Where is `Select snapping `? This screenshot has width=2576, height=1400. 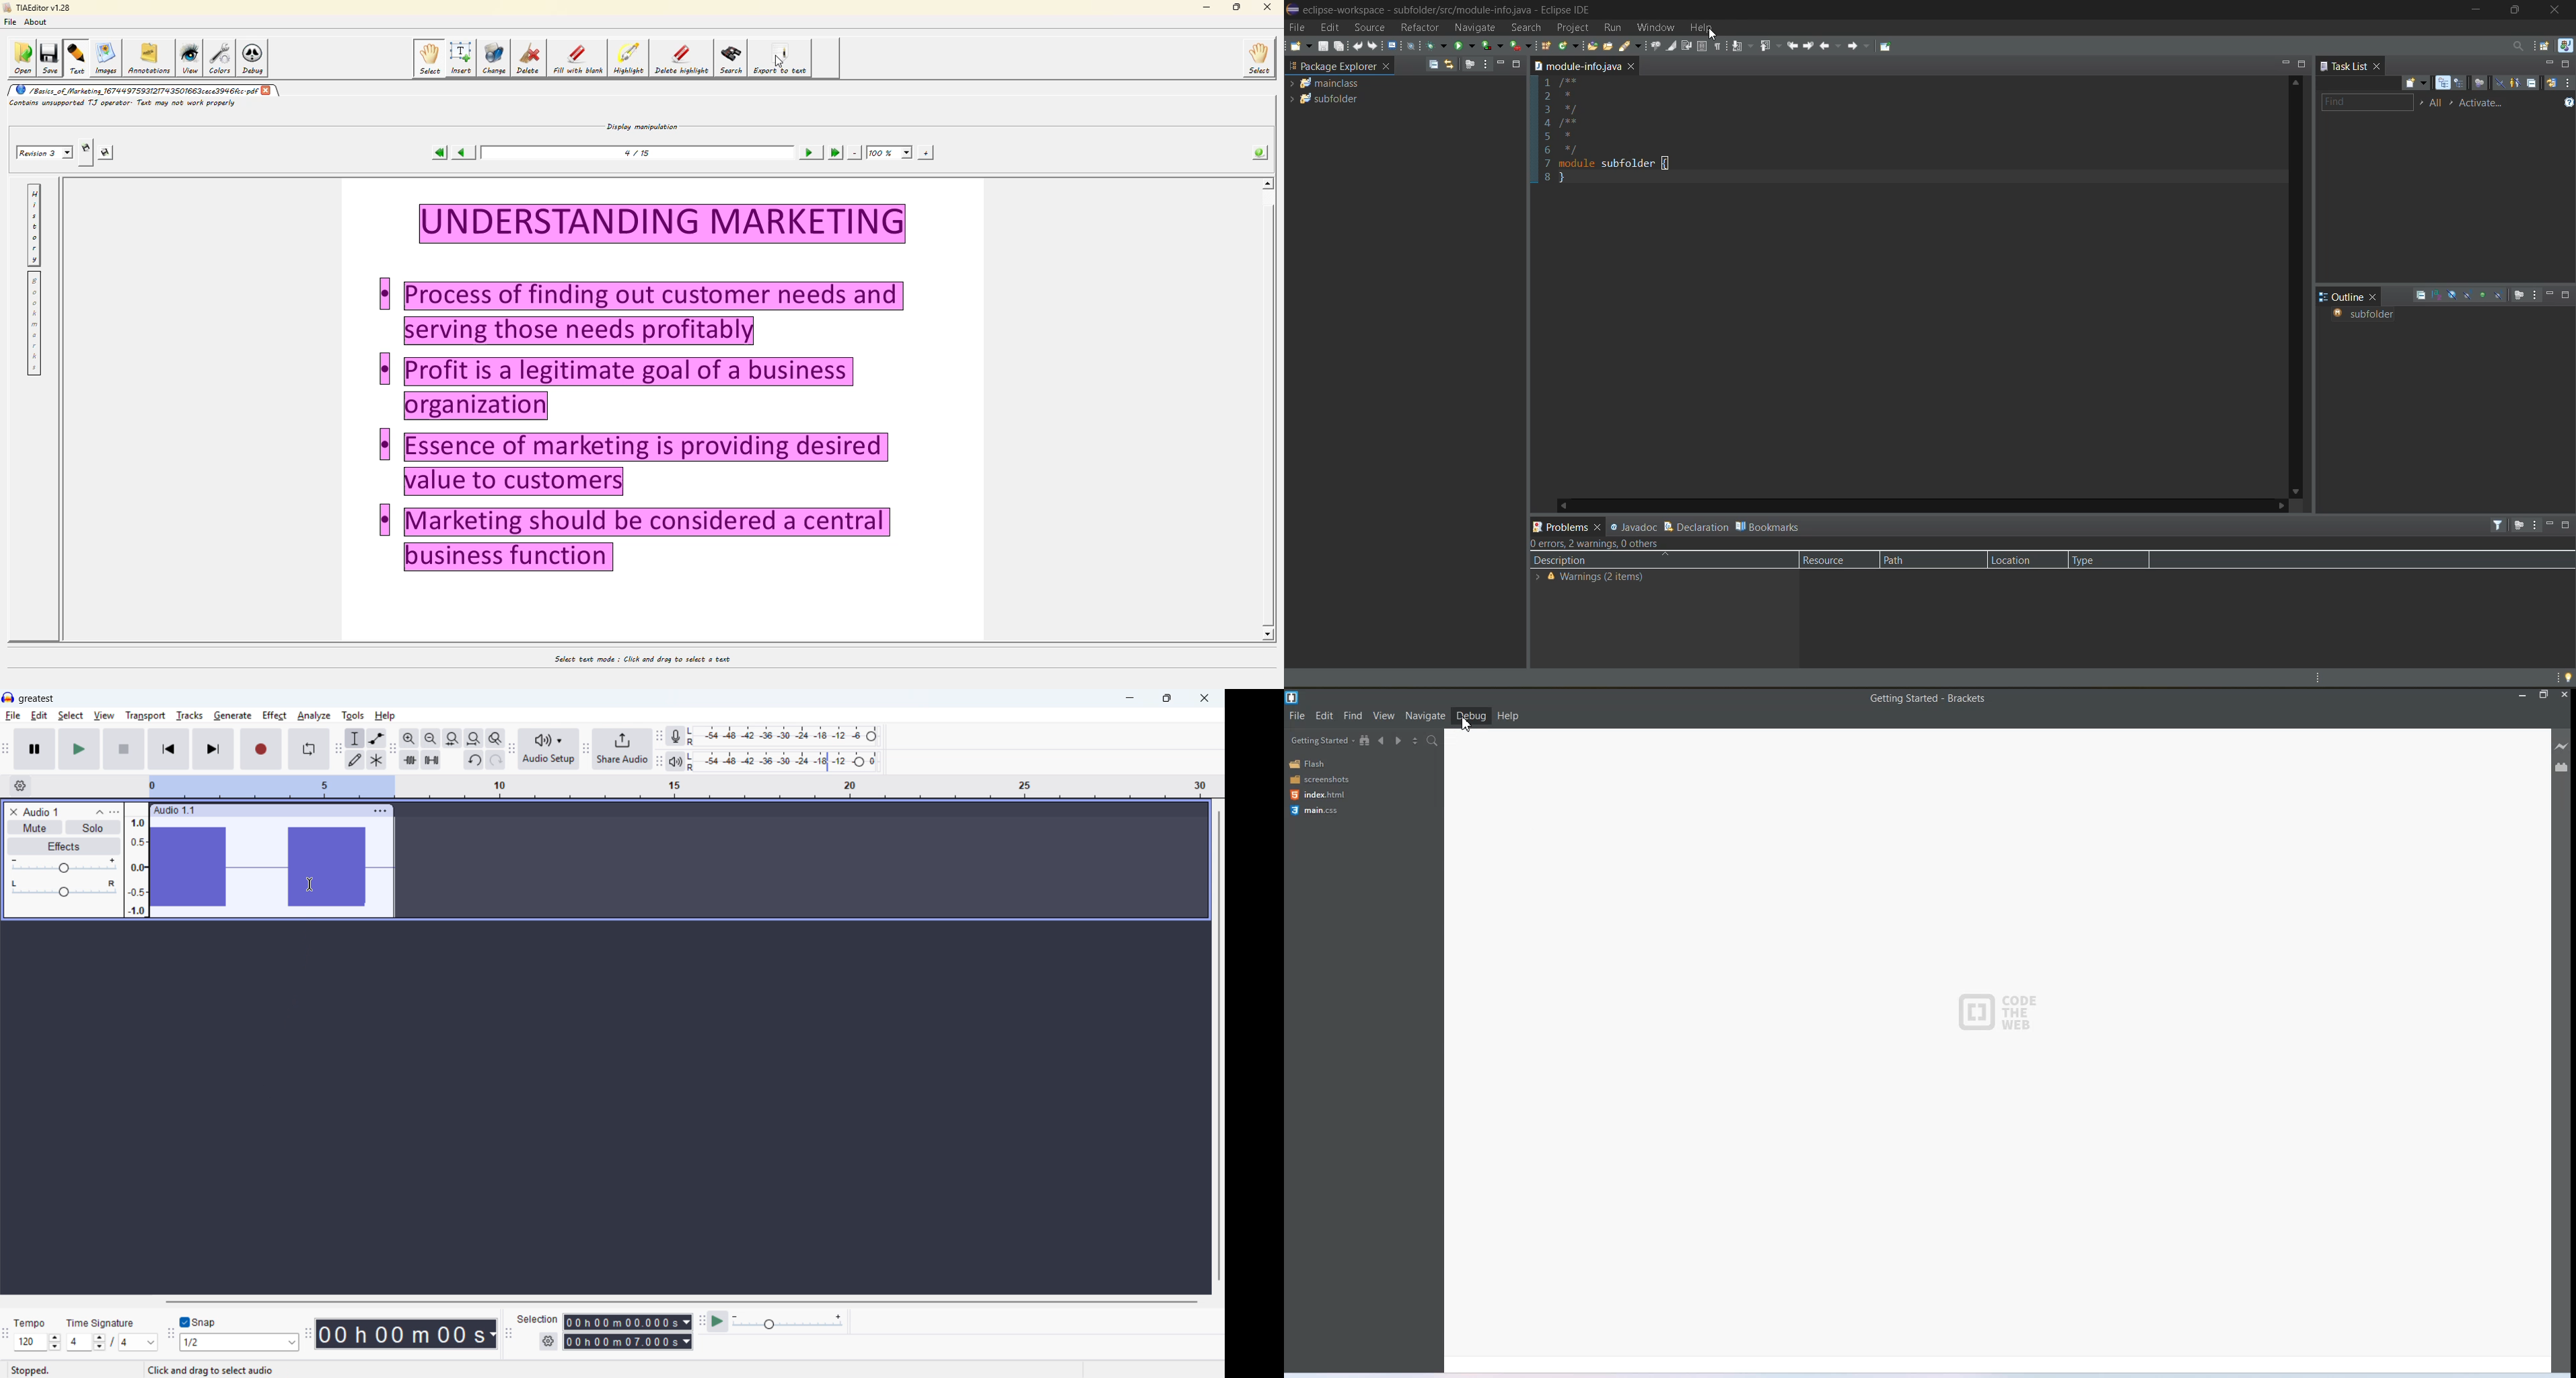
Select snapping  is located at coordinates (239, 1342).